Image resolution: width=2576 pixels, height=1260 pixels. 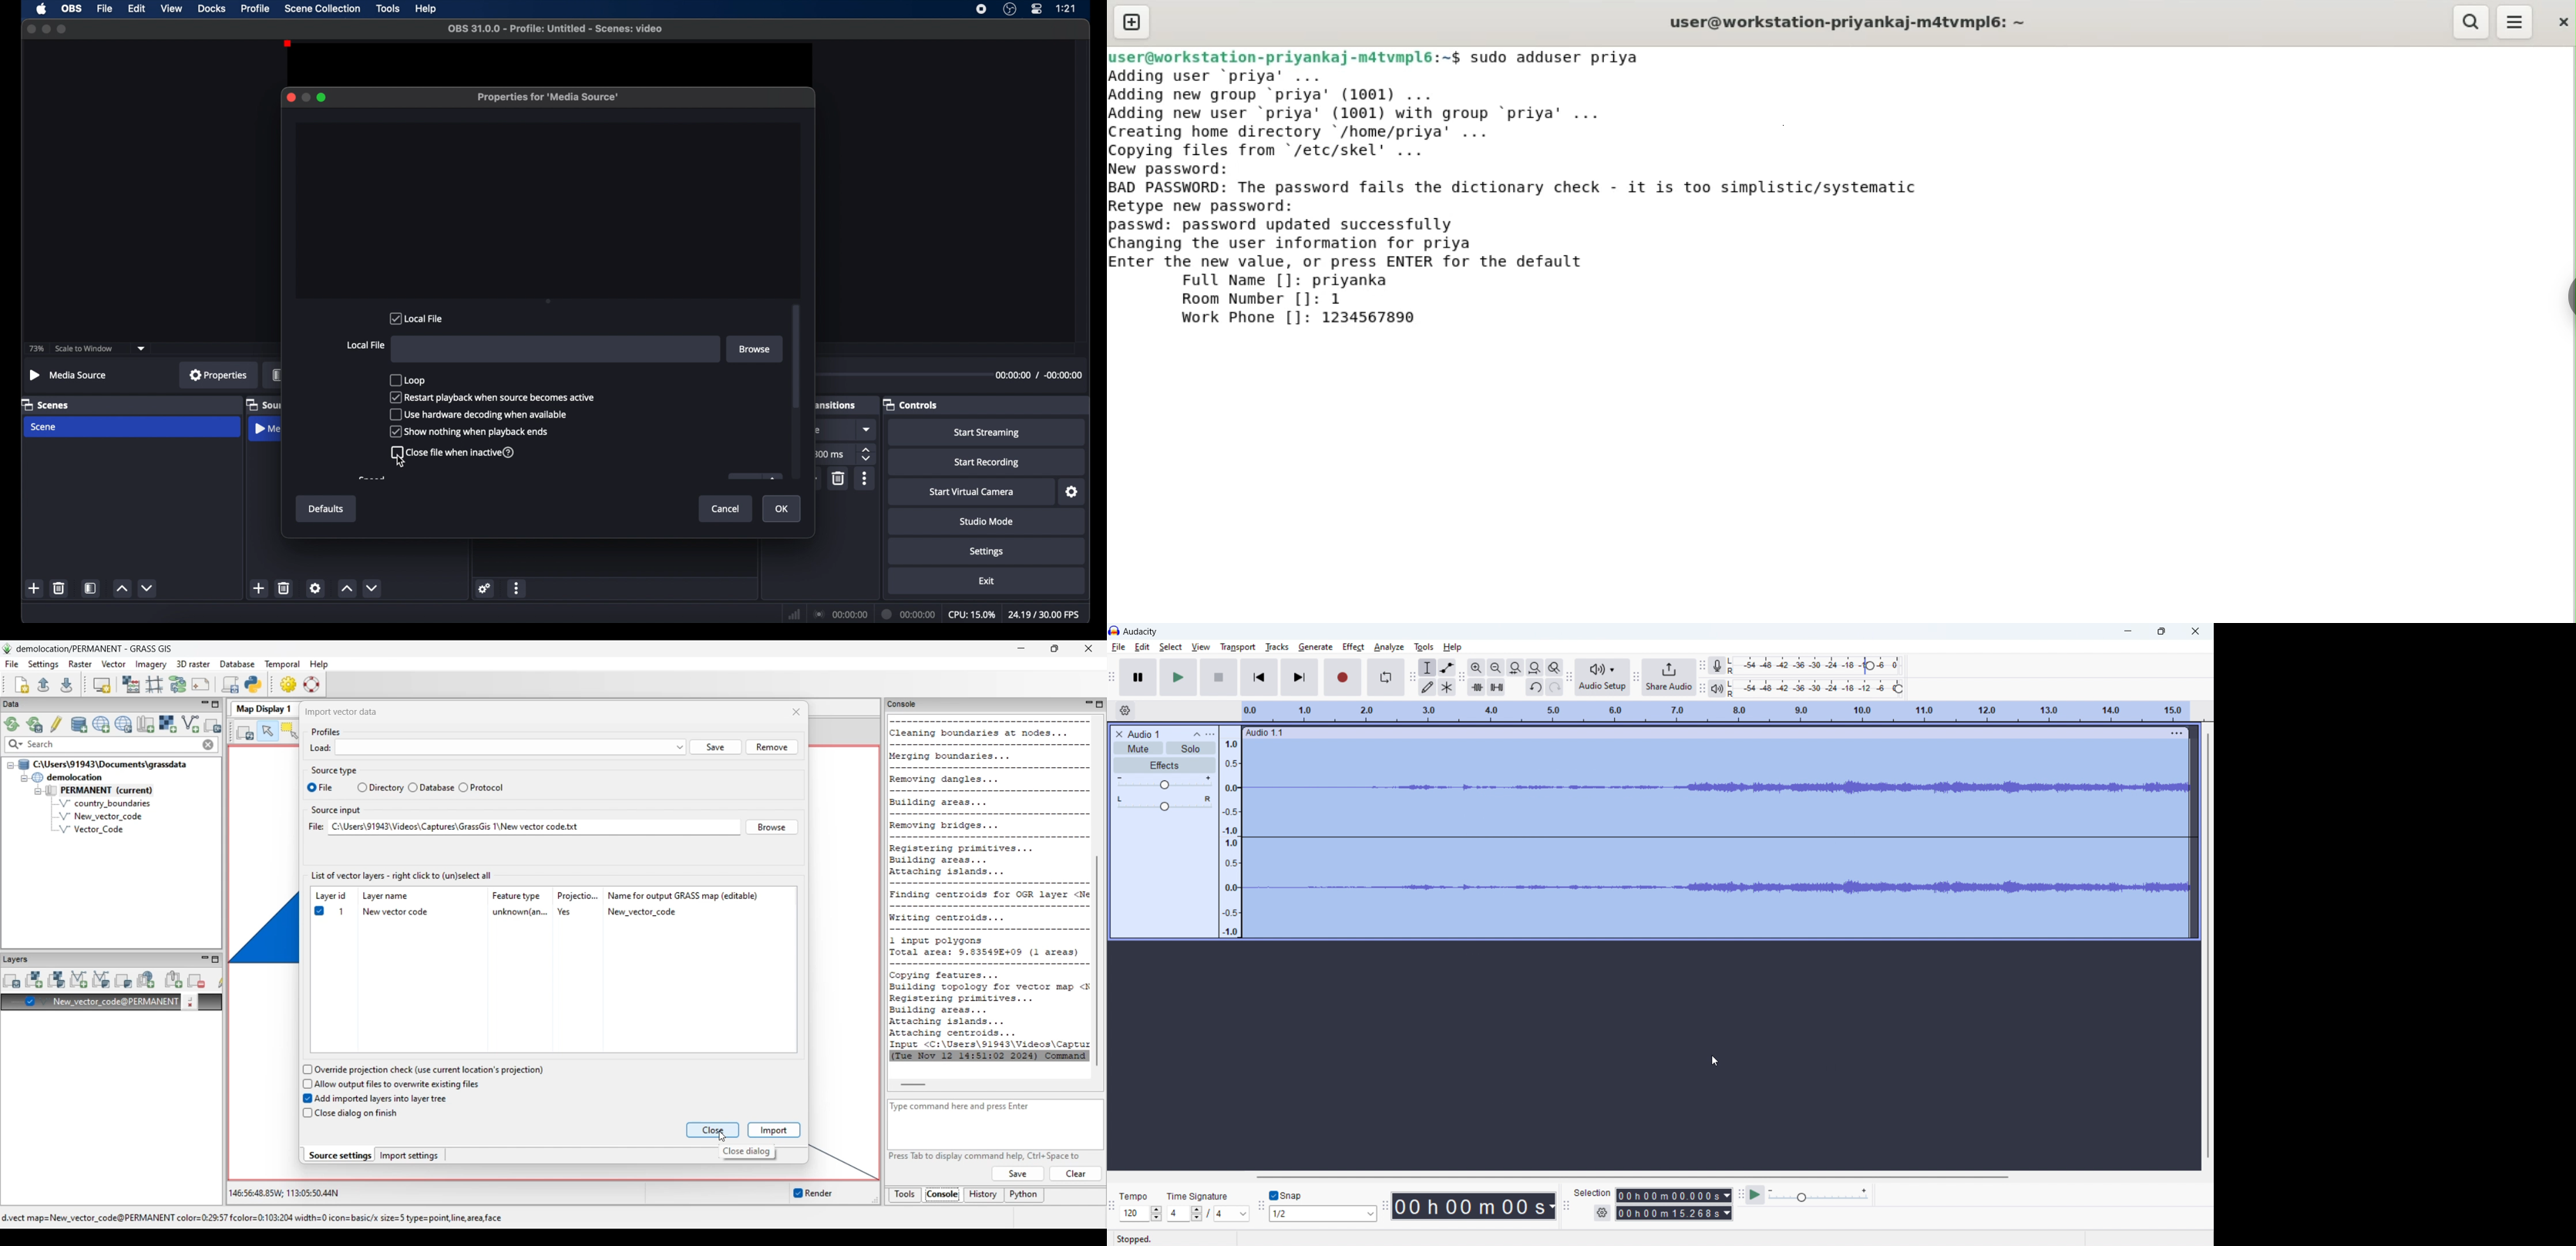 What do you see at coordinates (1072, 492) in the screenshot?
I see `settings` at bounding box center [1072, 492].